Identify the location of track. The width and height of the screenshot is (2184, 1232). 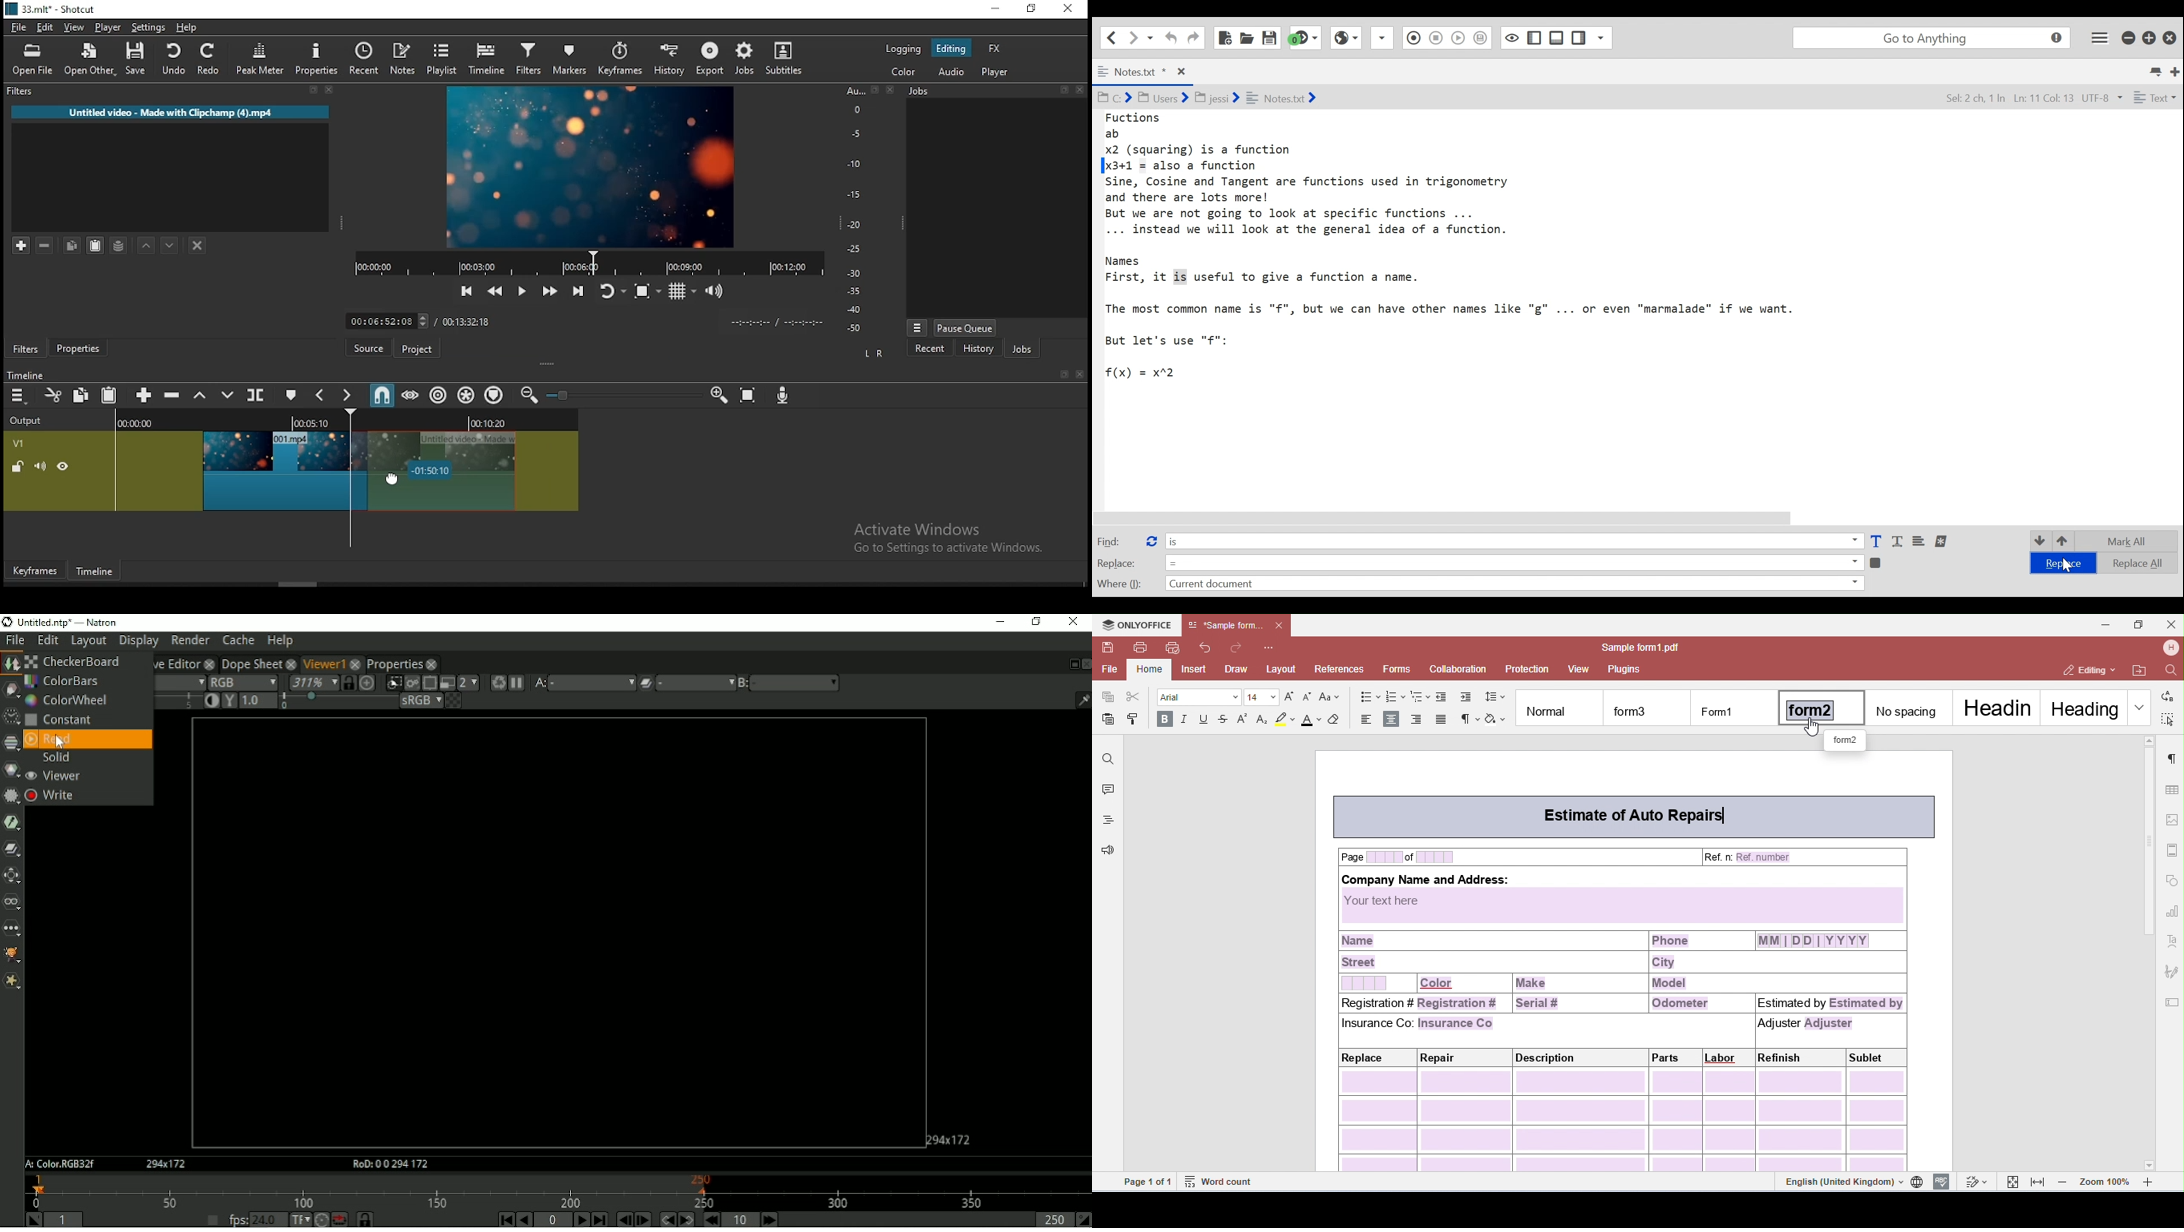
(343, 421).